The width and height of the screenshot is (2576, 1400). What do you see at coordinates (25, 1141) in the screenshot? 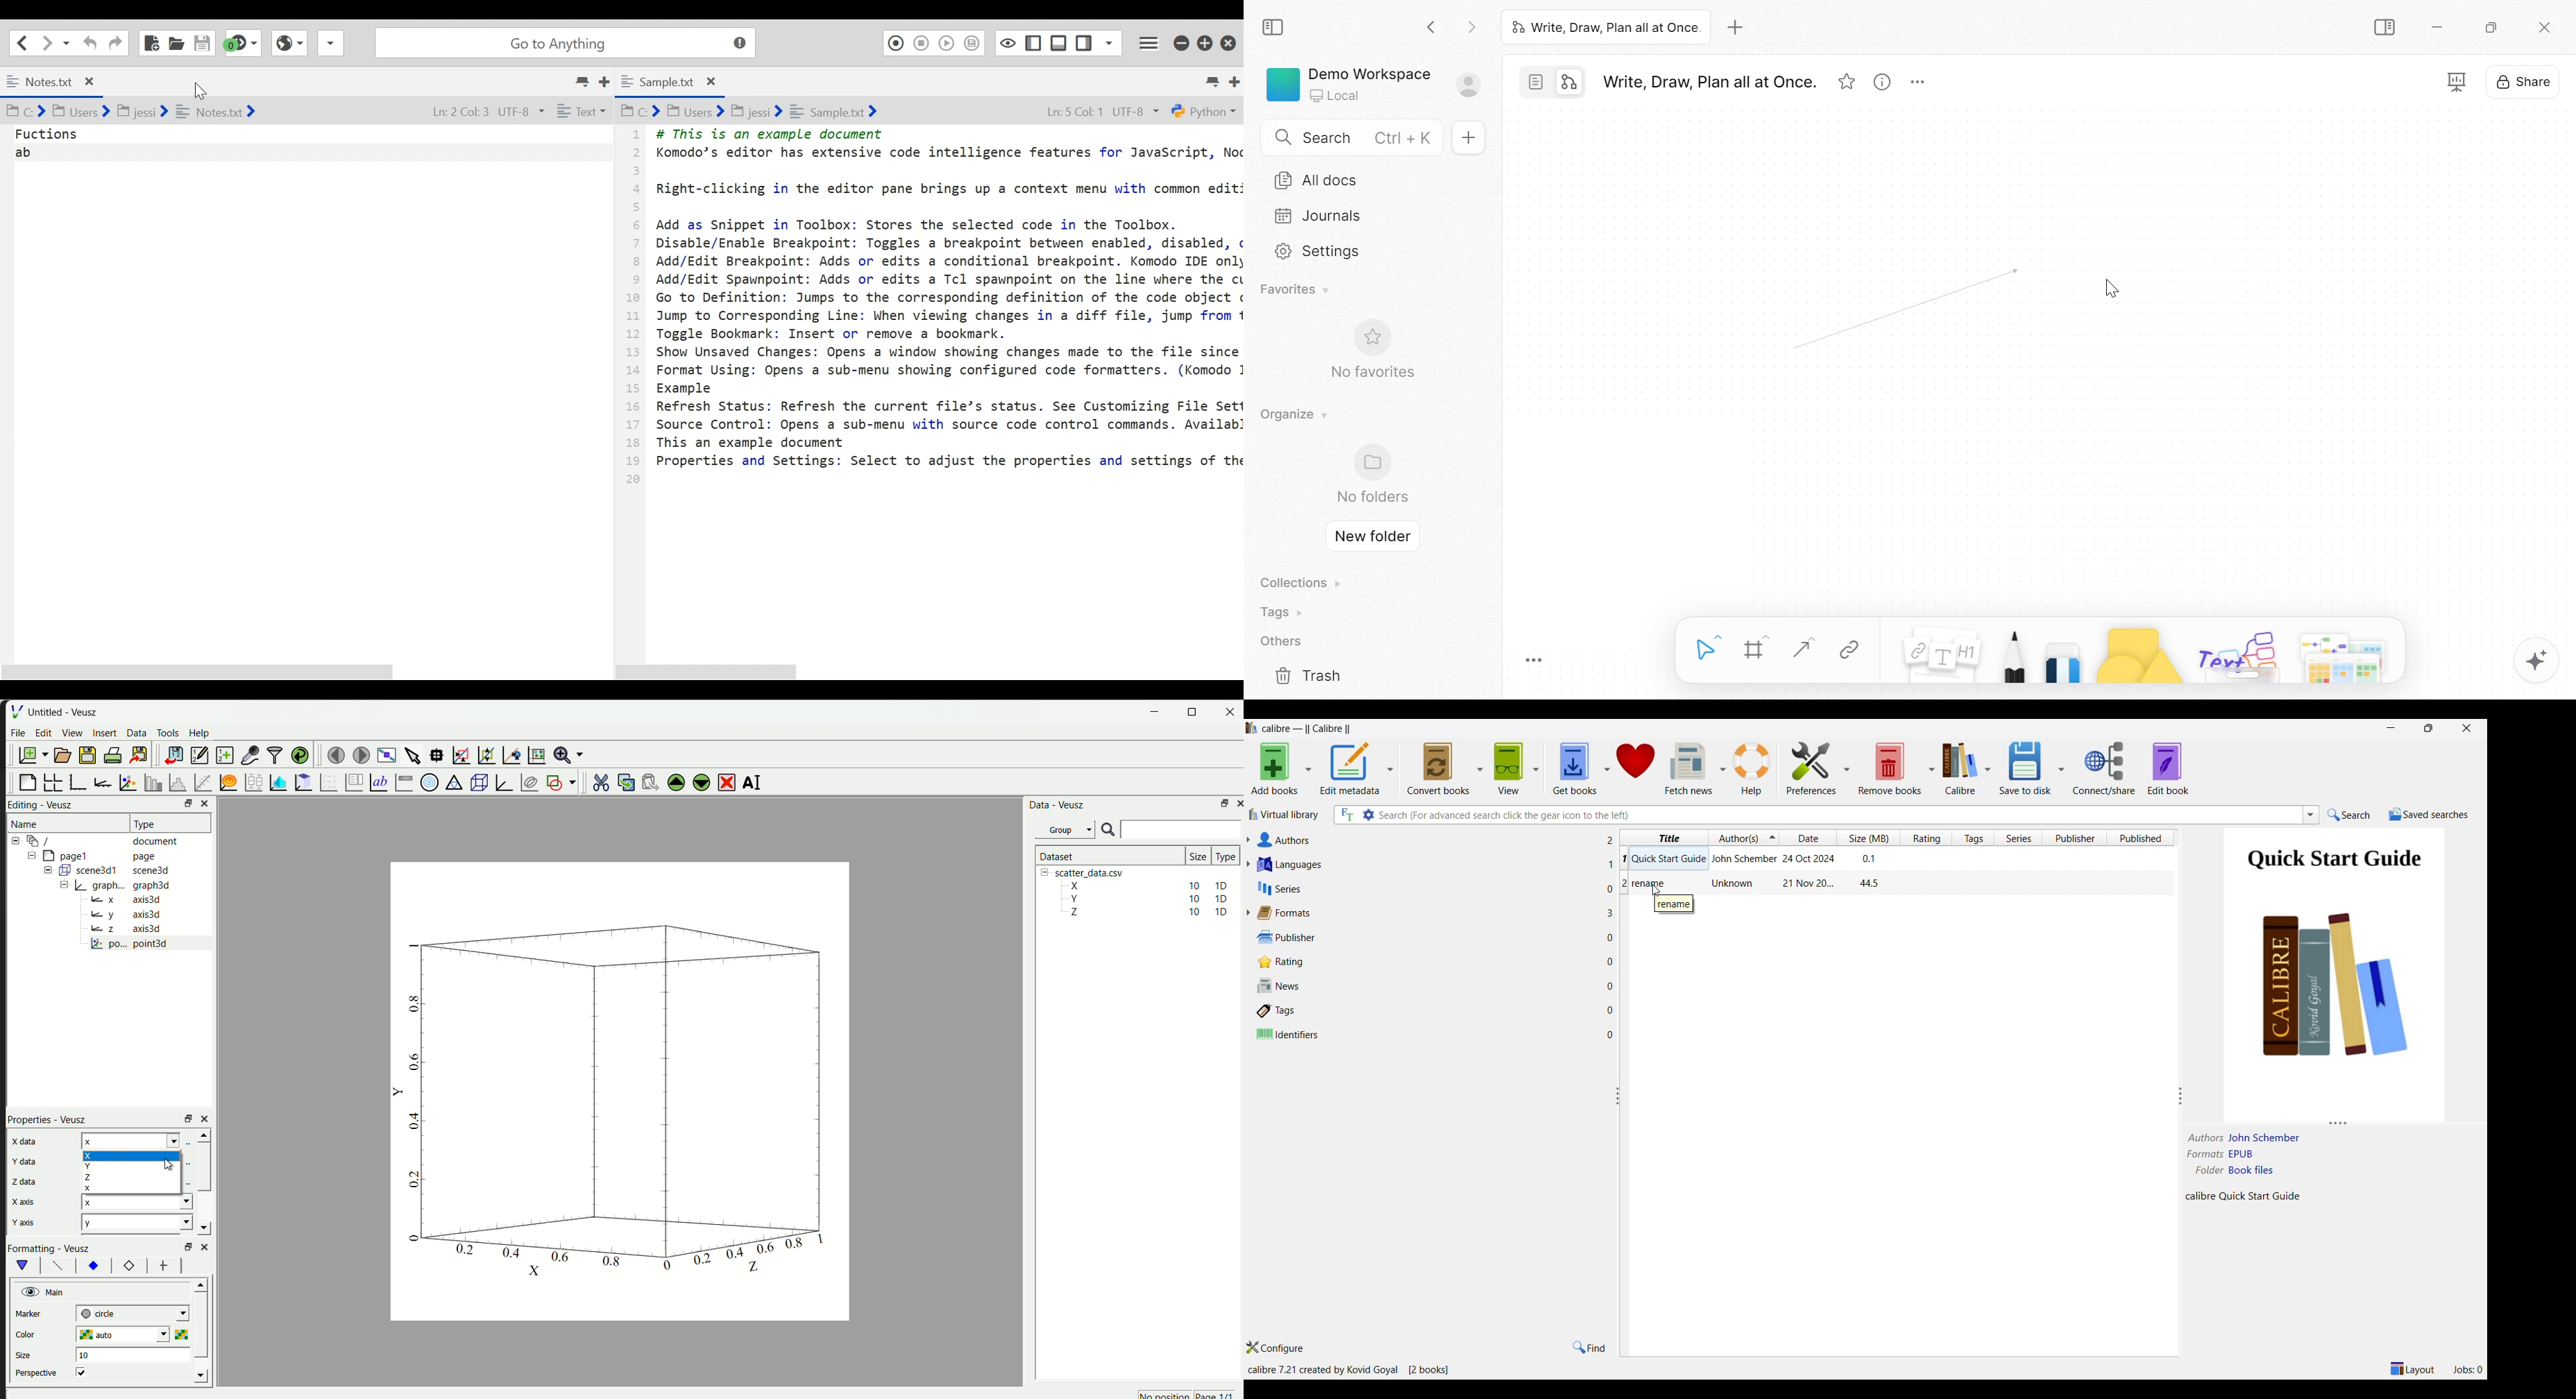
I see `x data` at bounding box center [25, 1141].